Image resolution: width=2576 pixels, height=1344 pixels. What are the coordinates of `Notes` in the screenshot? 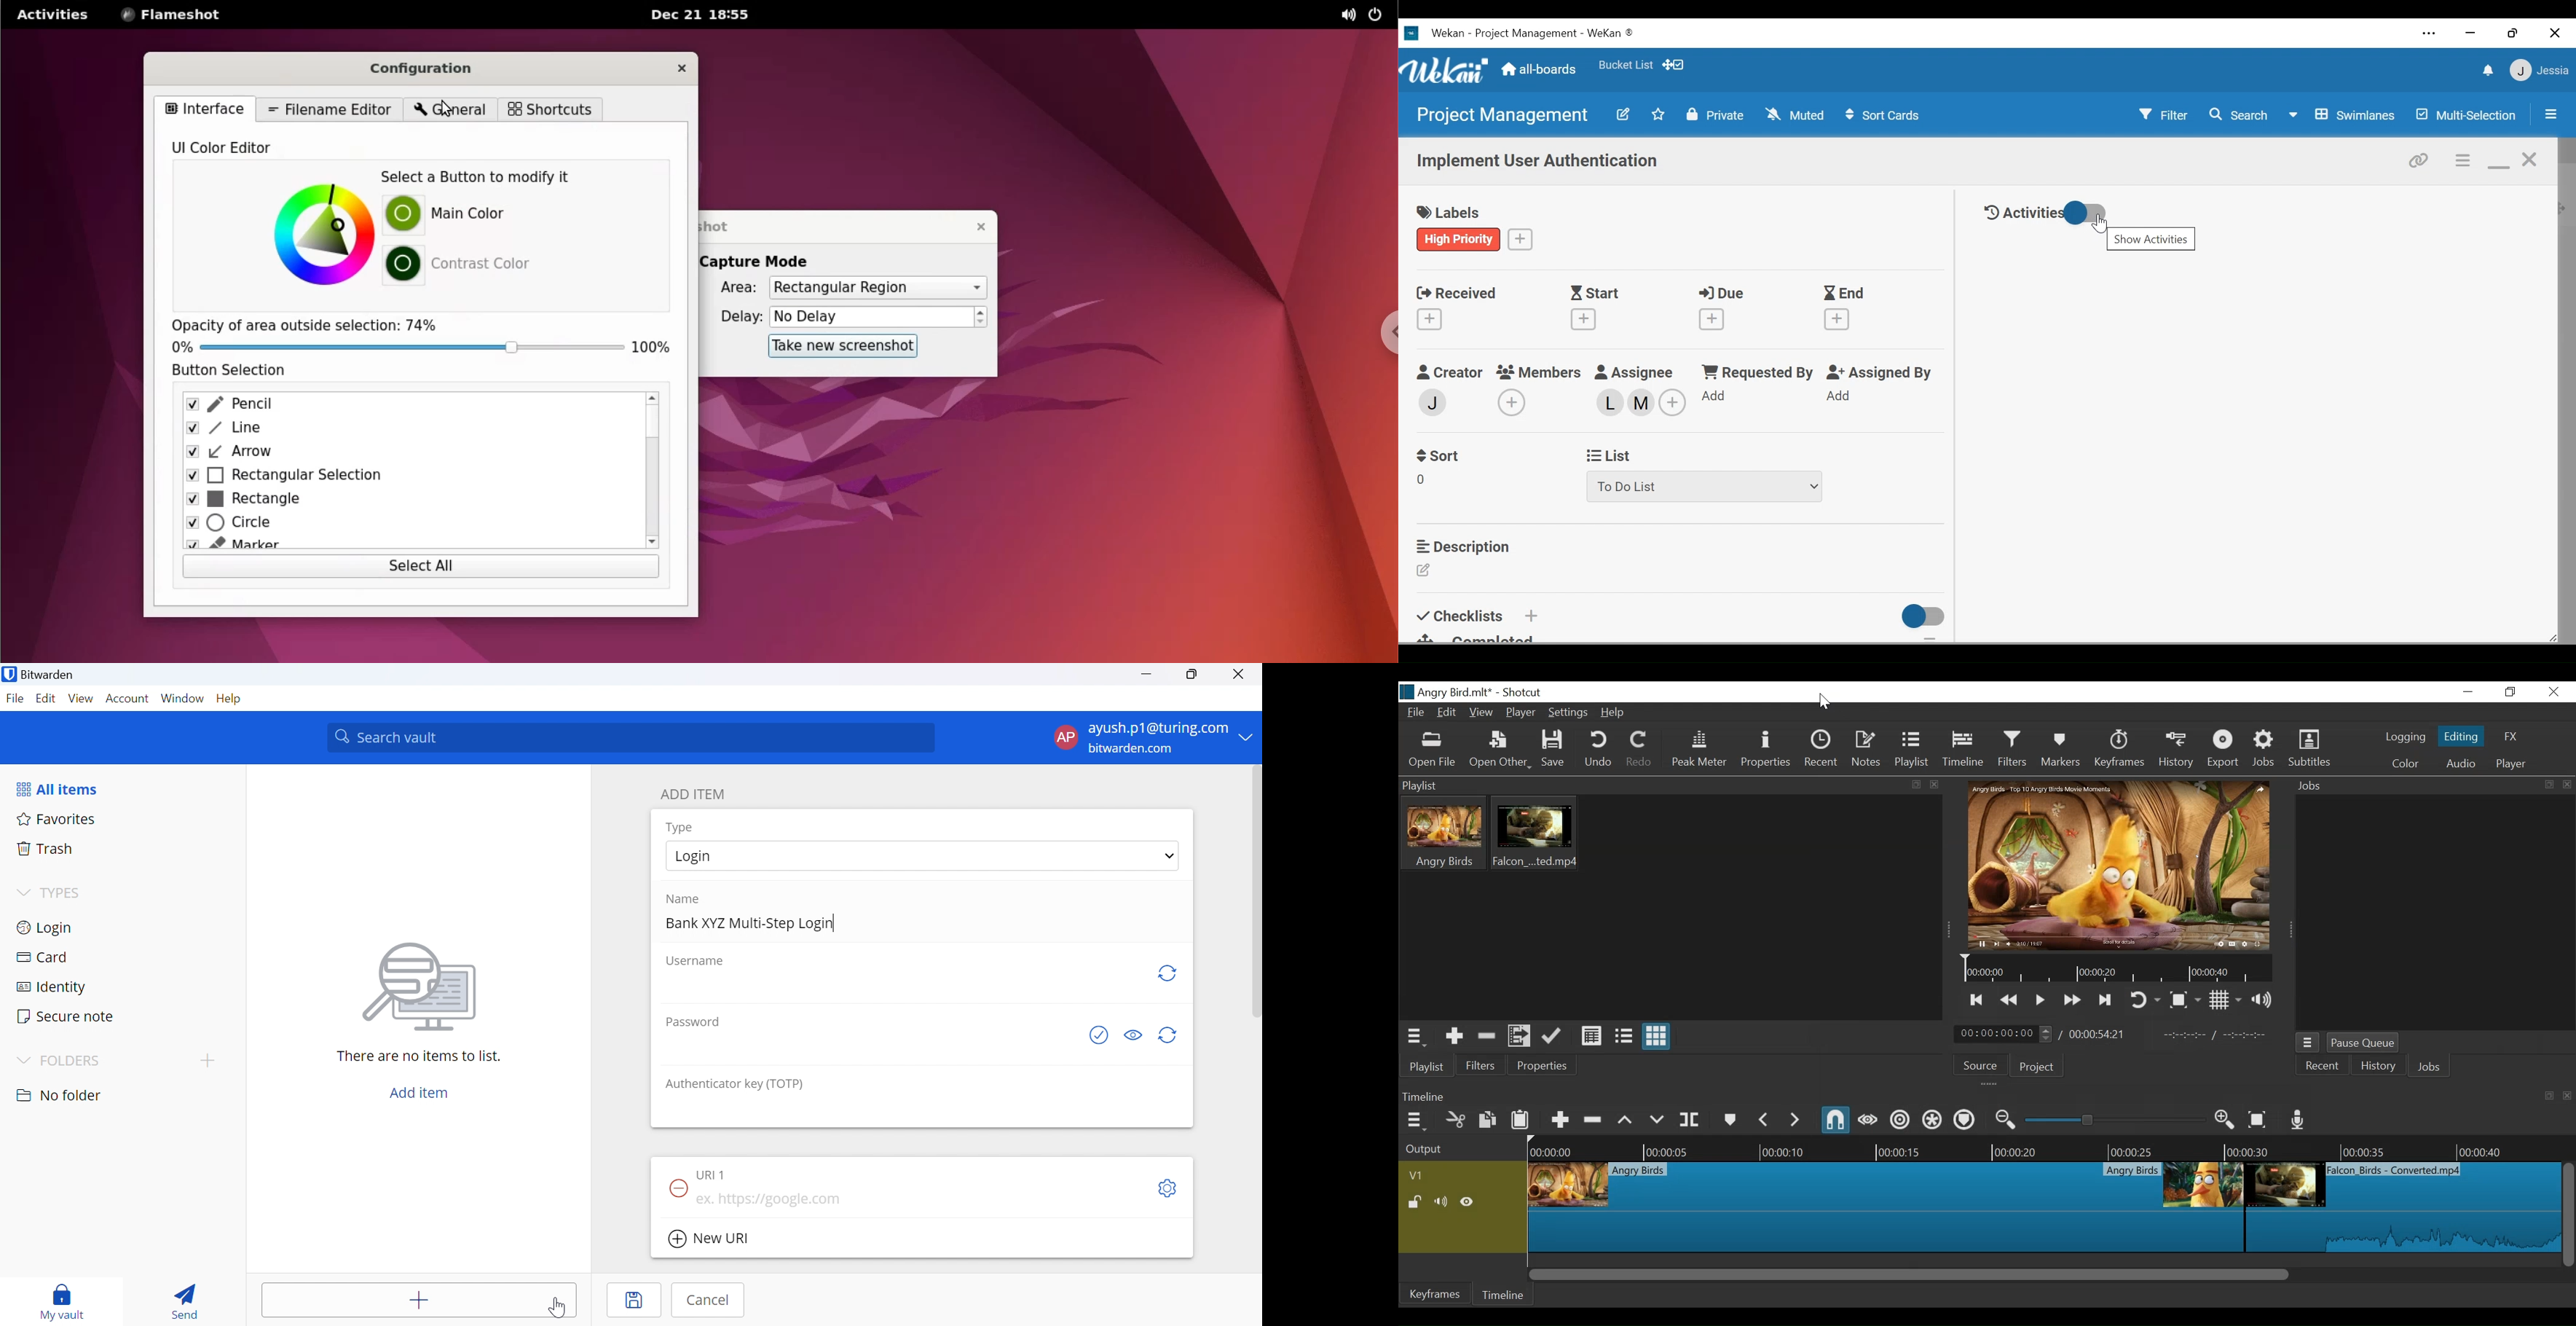 It's located at (1868, 749).